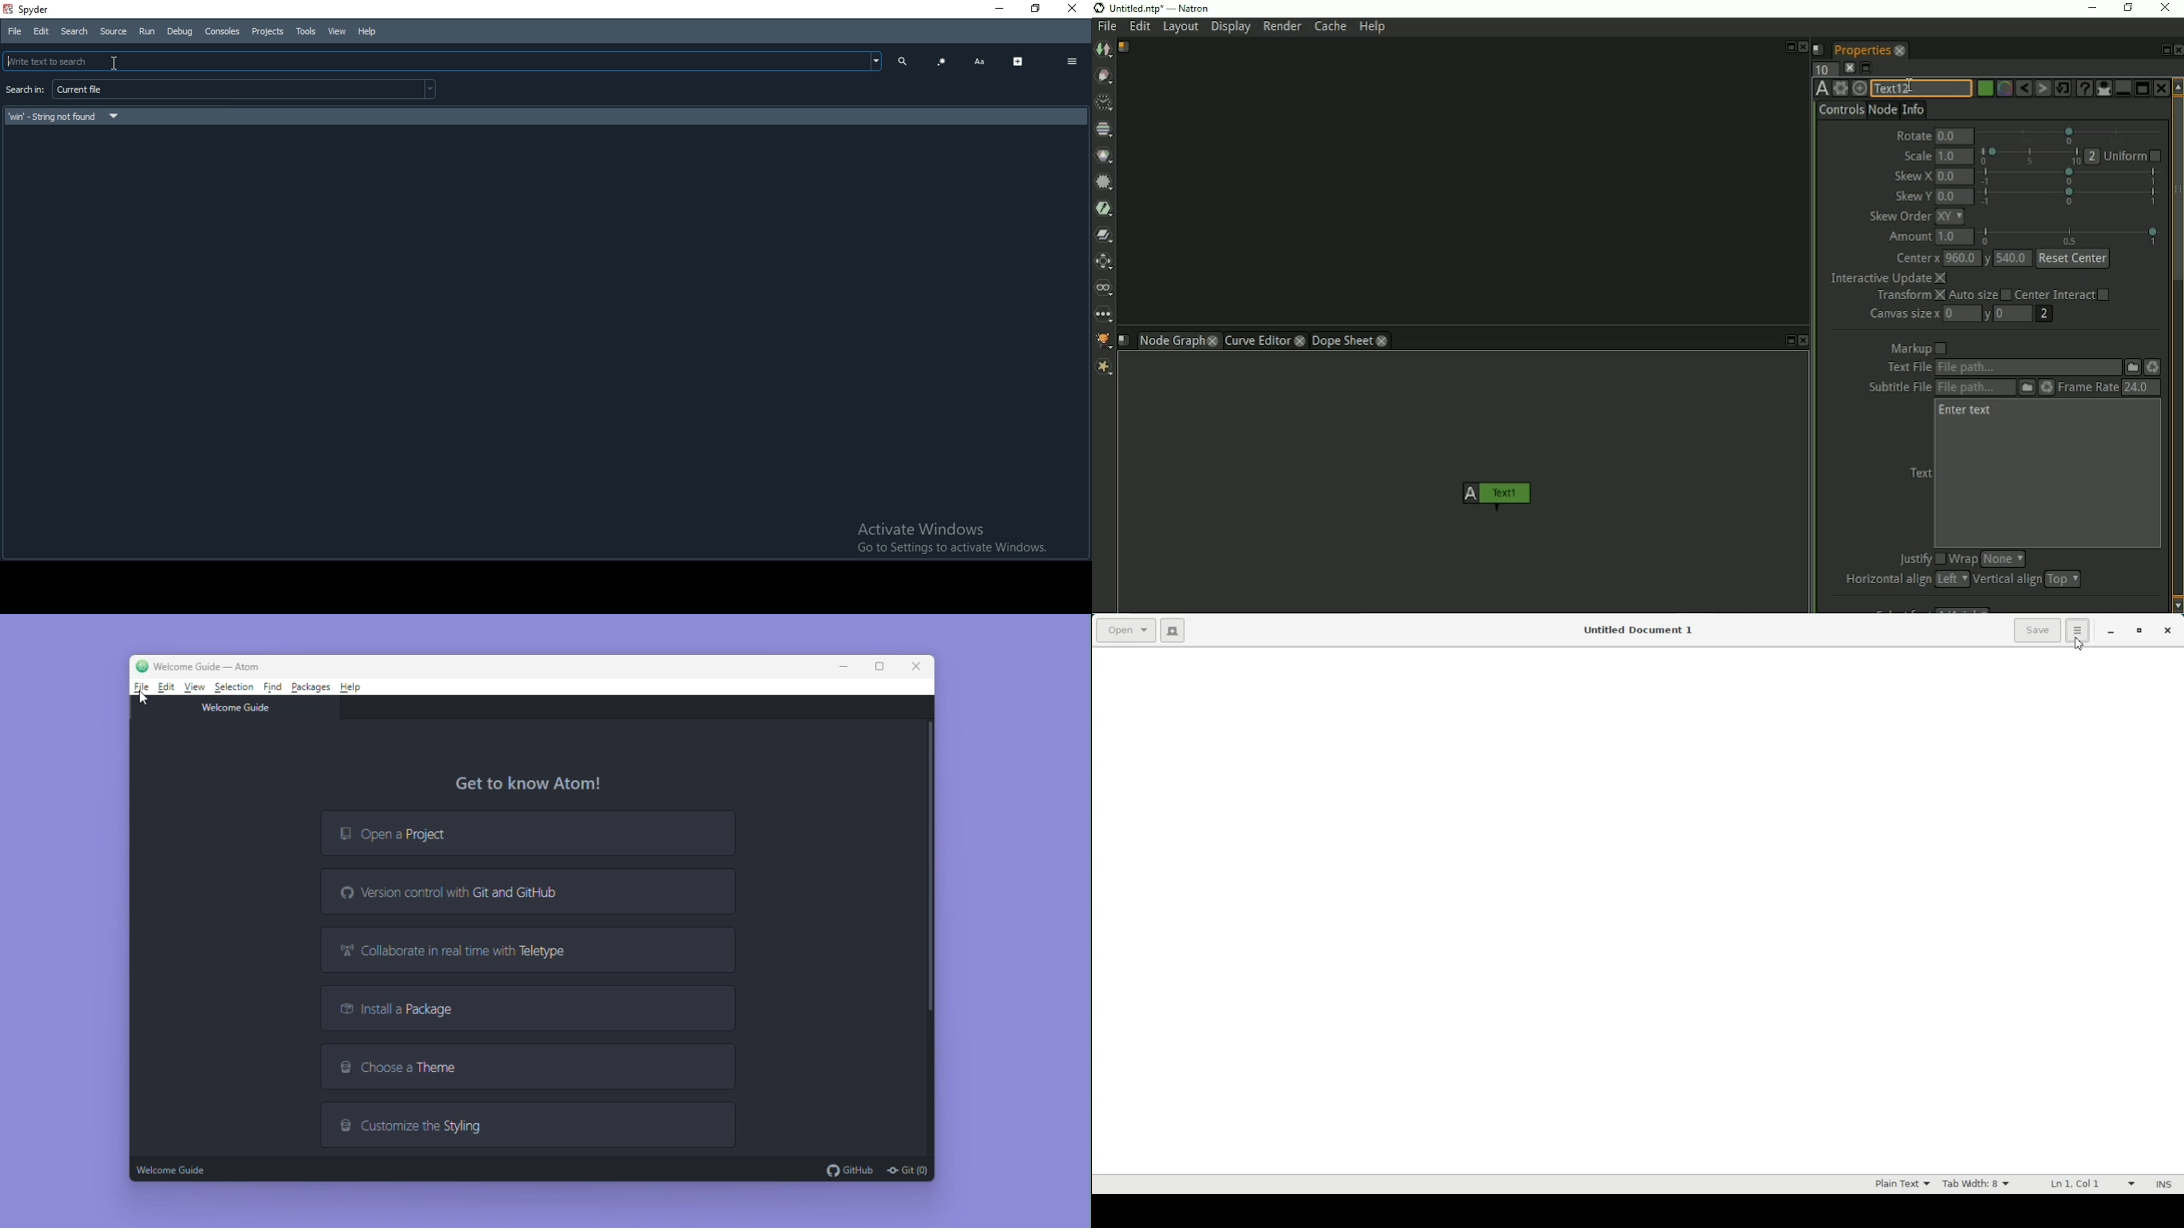  What do you see at coordinates (114, 31) in the screenshot?
I see `Source` at bounding box center [114, 31].